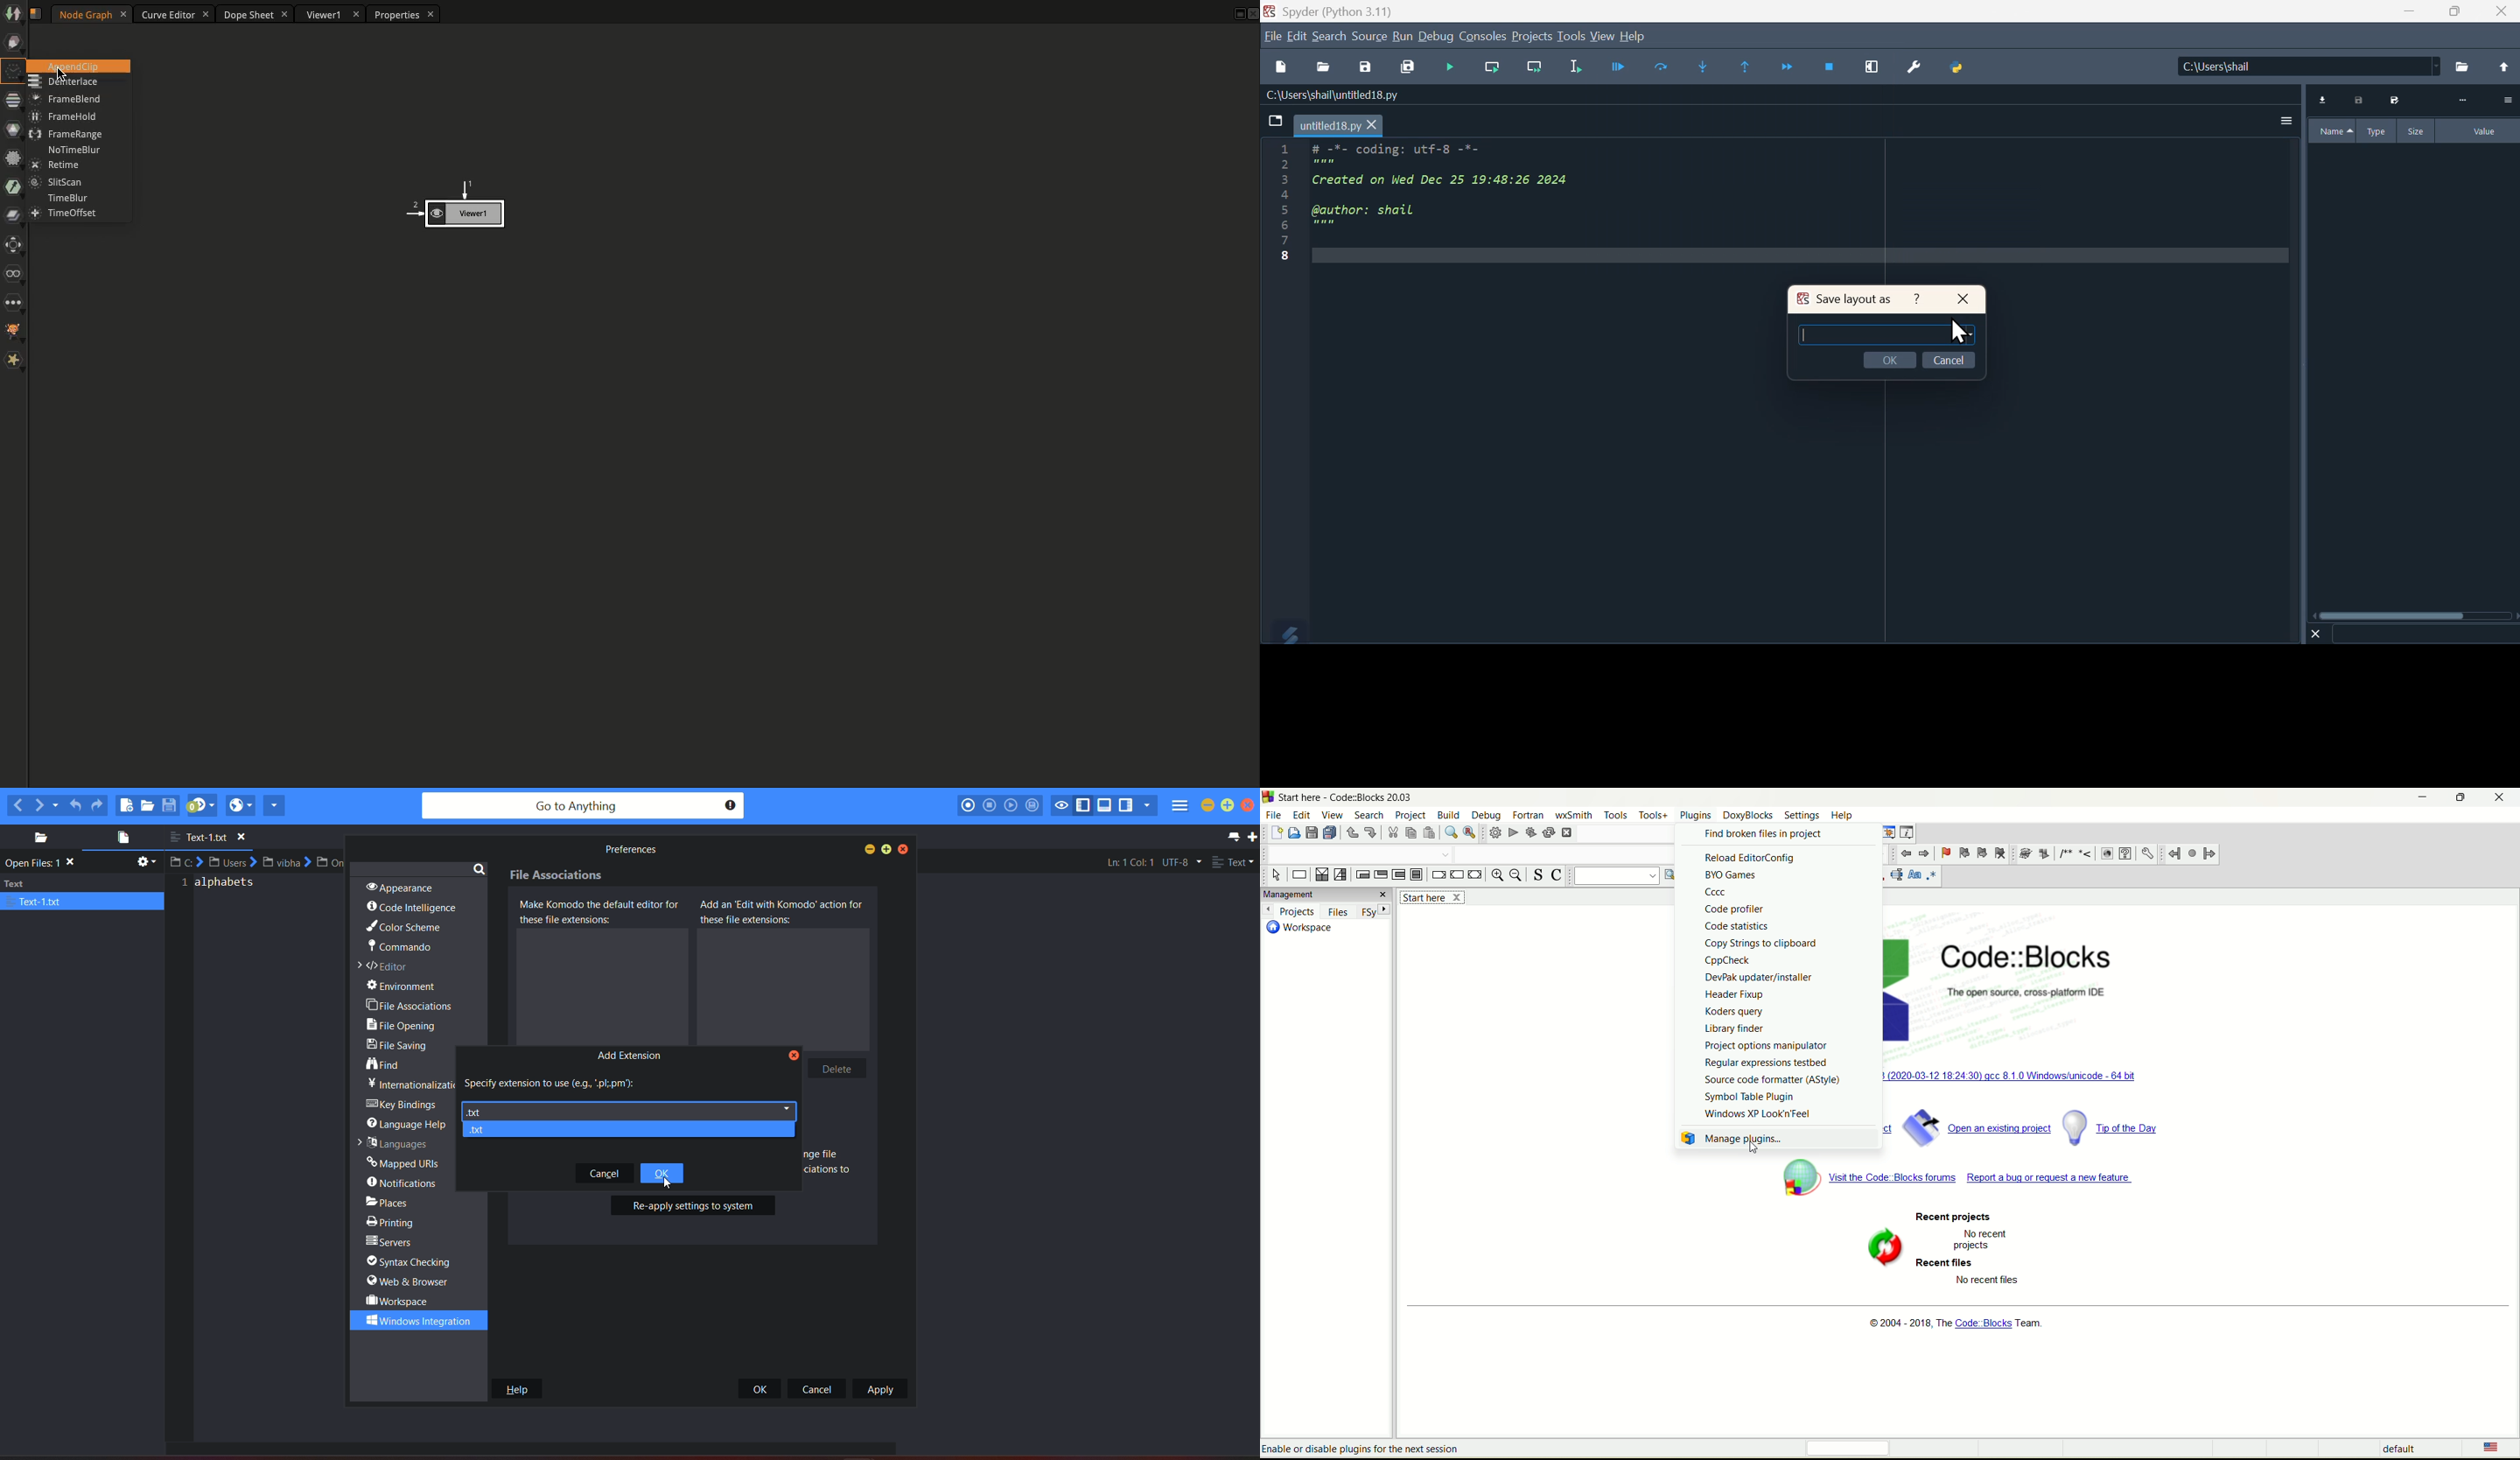  I want to click on cursor, so click(1965, 330).